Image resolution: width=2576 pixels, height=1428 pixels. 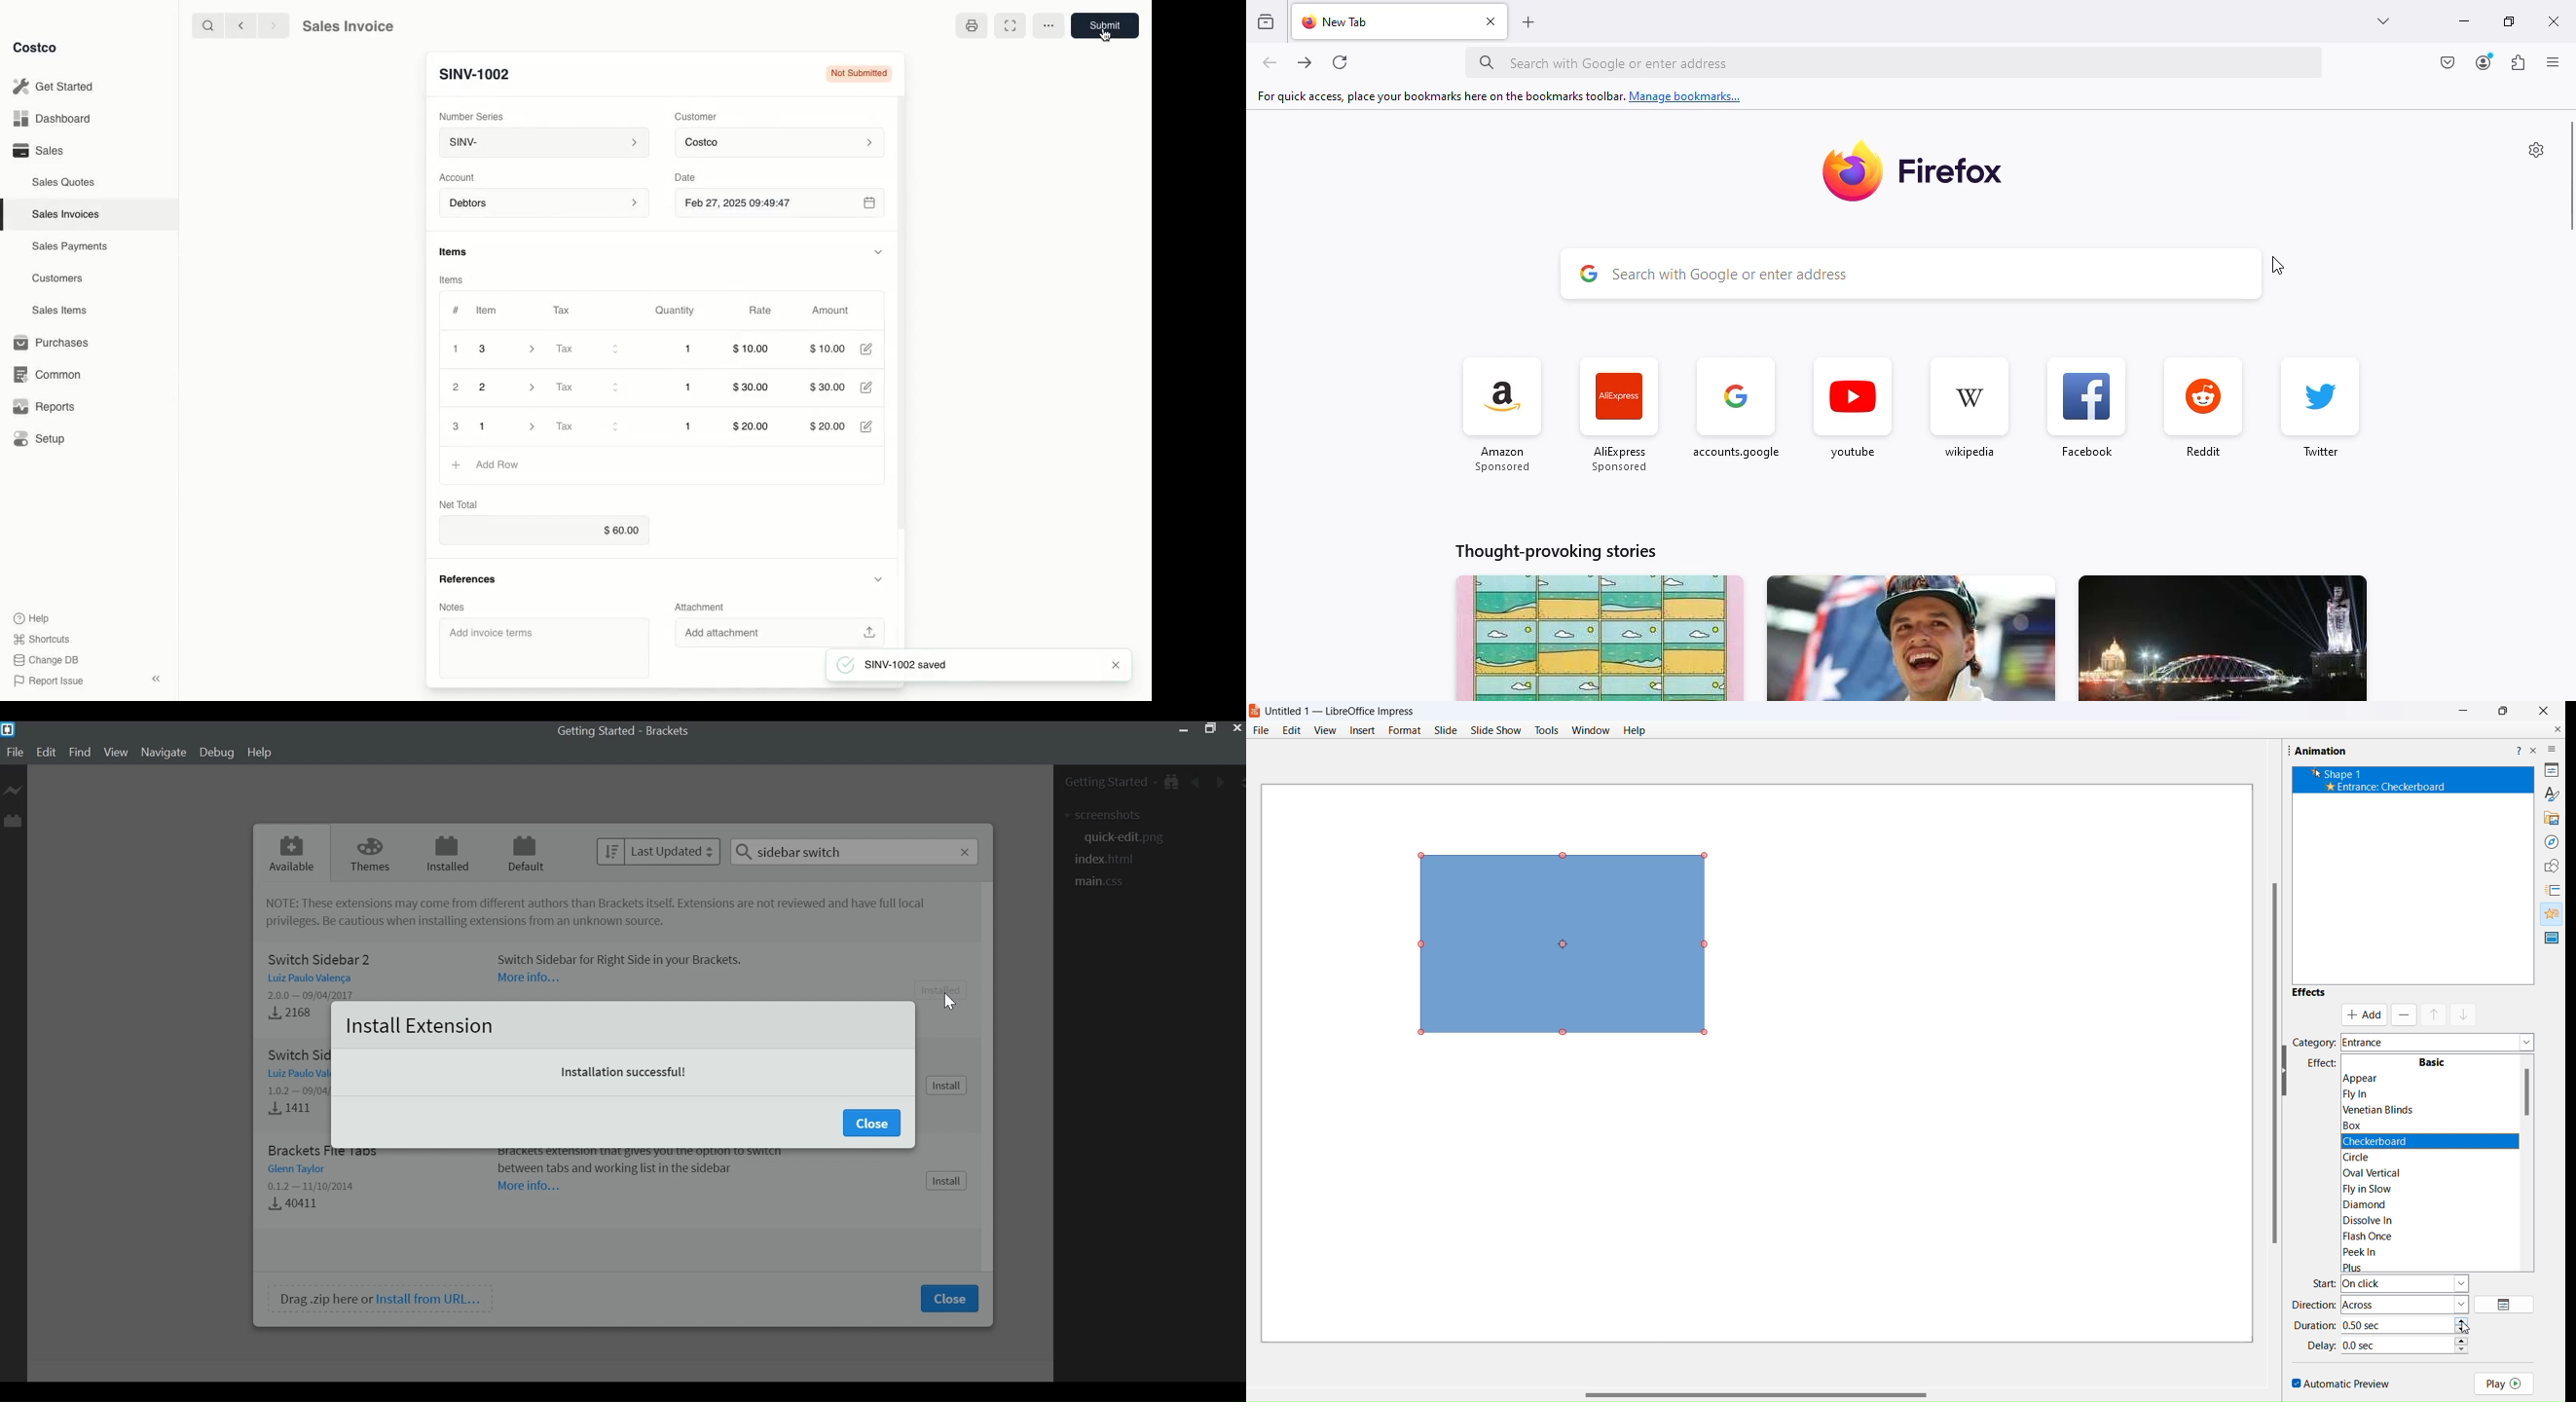 What do you see at coordinates (347, 26) in the screenshot?
I see `Sales Invoice` at bounding box center [347, 26].